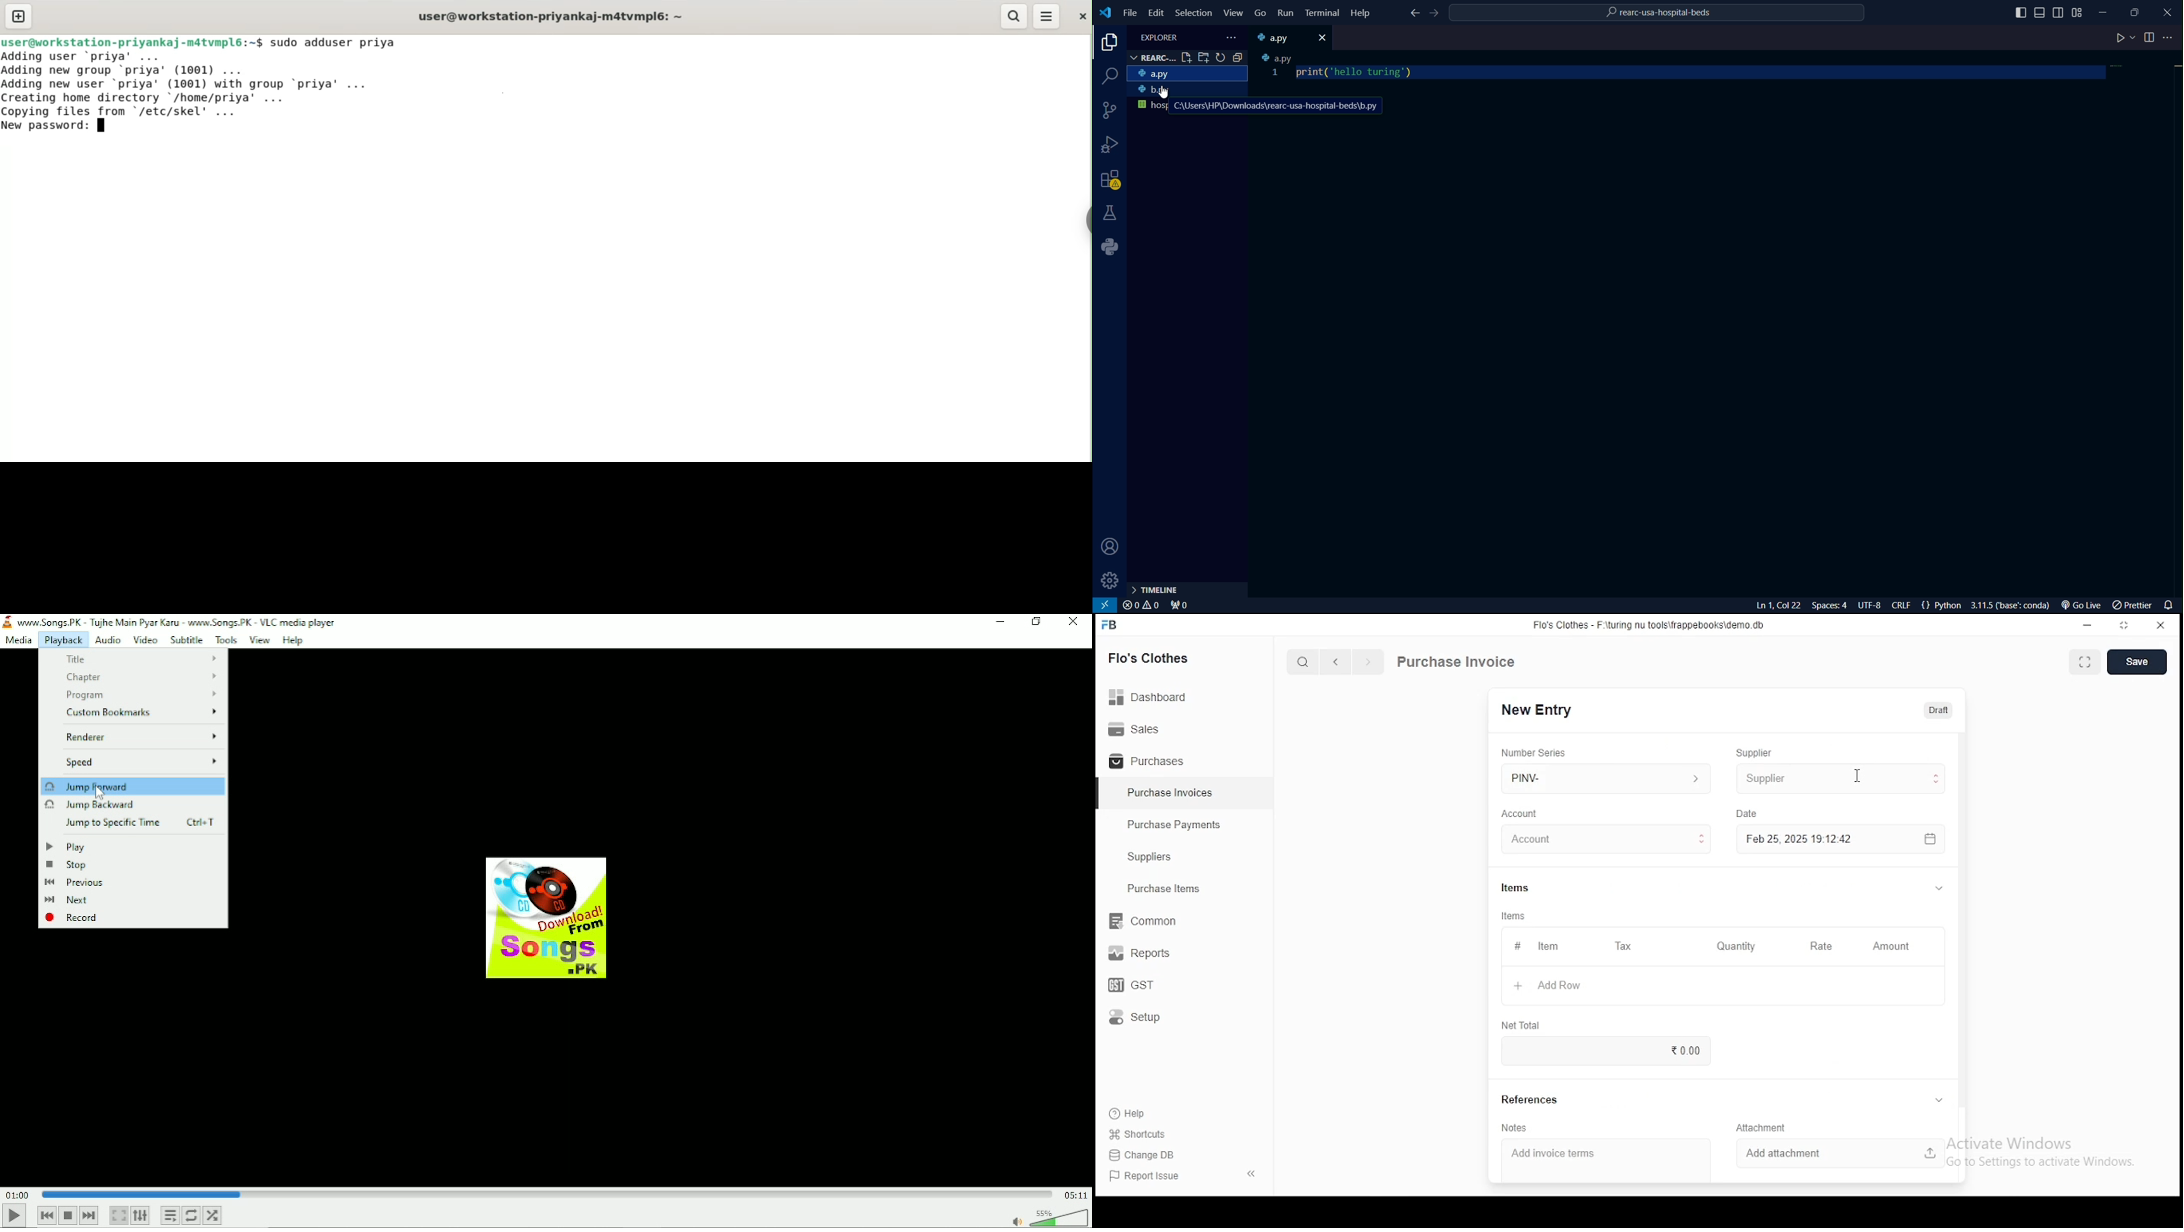  Describe the element at coordinates (1144, 1134) in the screenshot. I see `Shortcuts` at that location.